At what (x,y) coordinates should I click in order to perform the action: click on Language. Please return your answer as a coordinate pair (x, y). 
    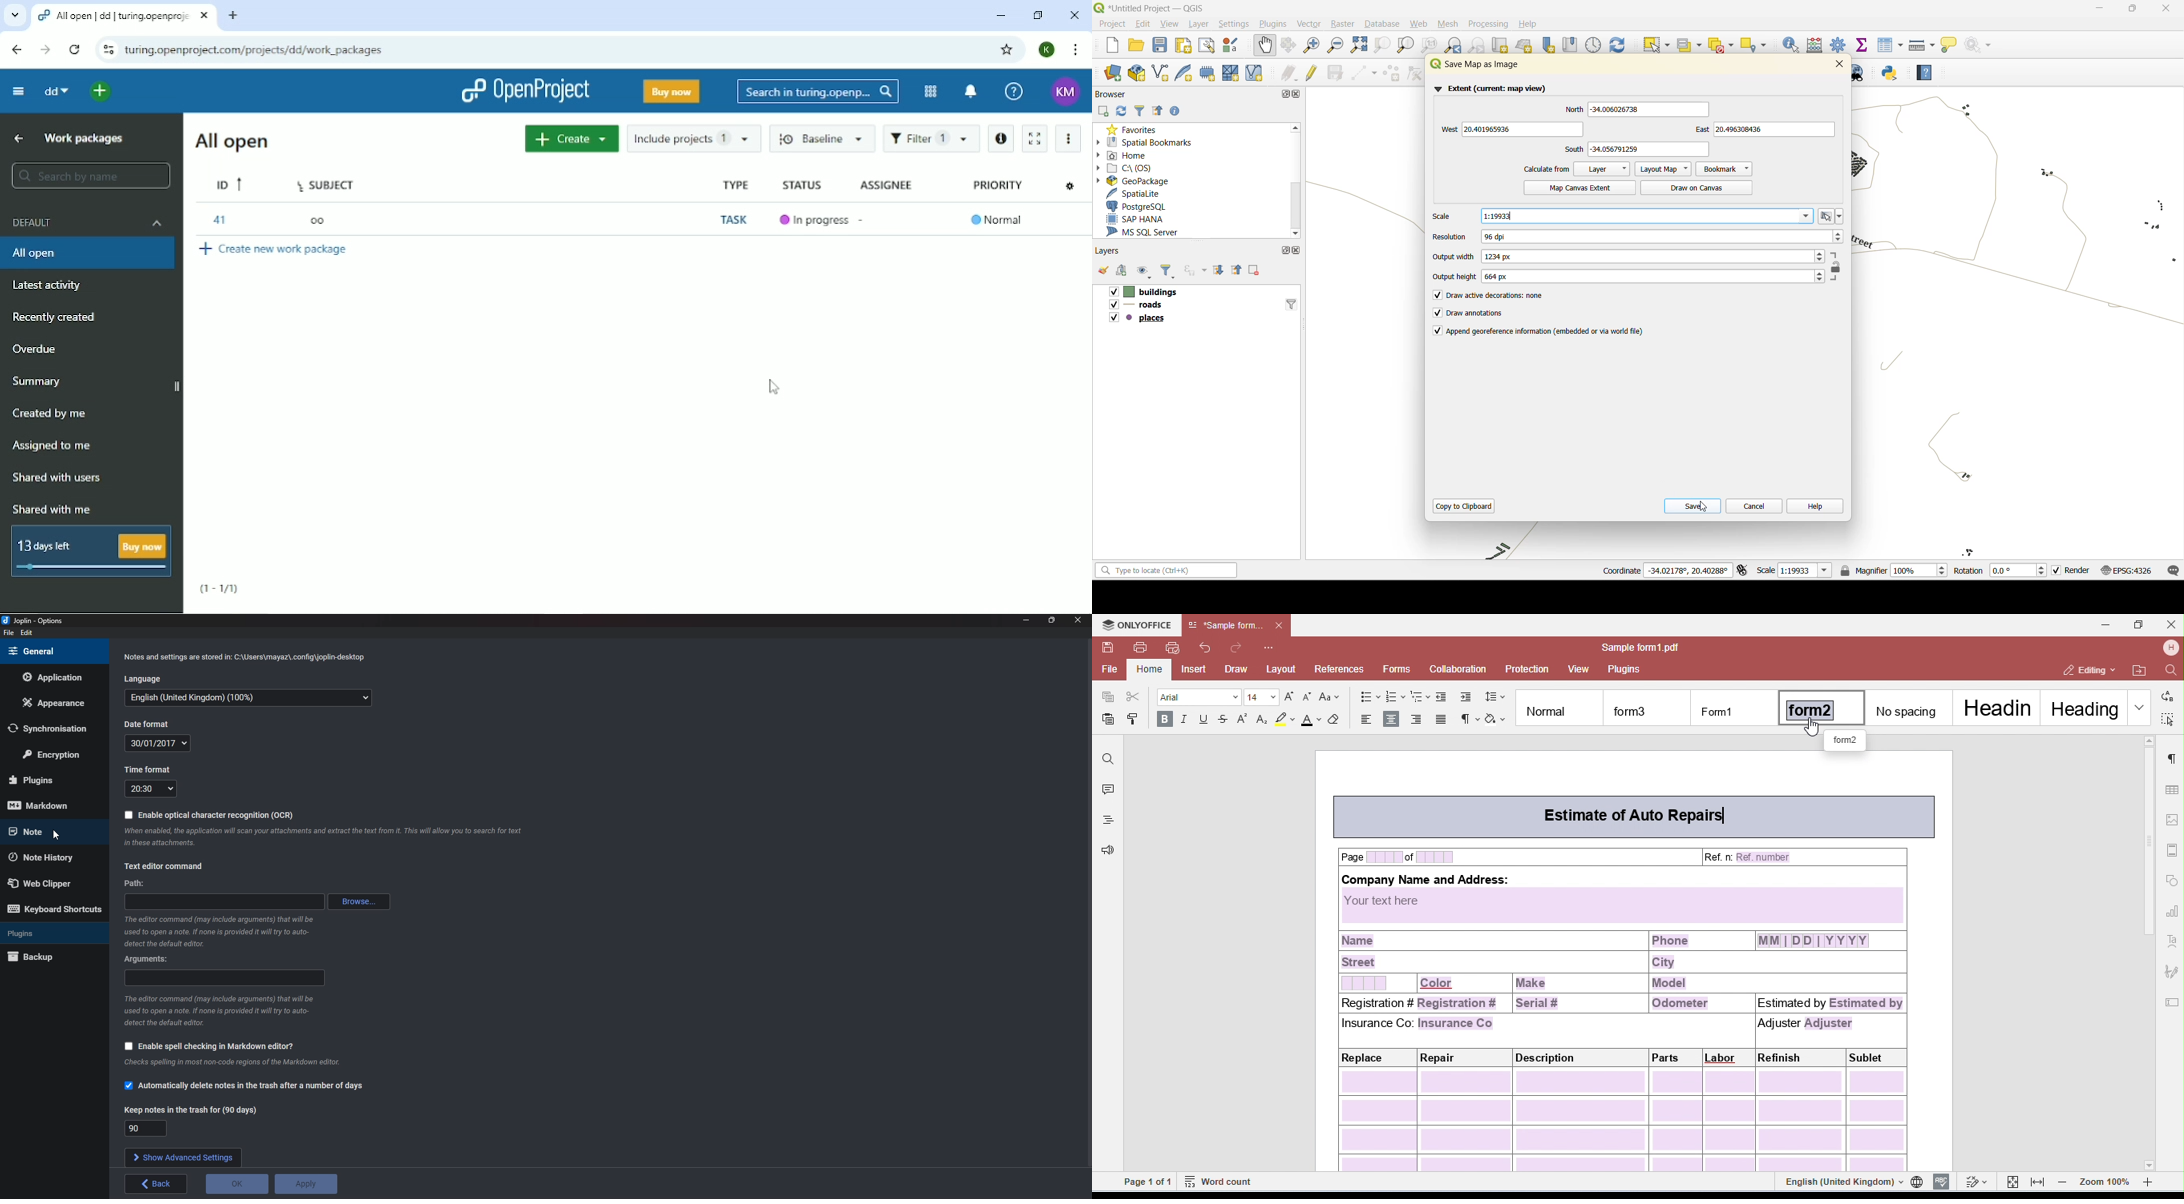
    Looking at the image, I should click on (150, 679).